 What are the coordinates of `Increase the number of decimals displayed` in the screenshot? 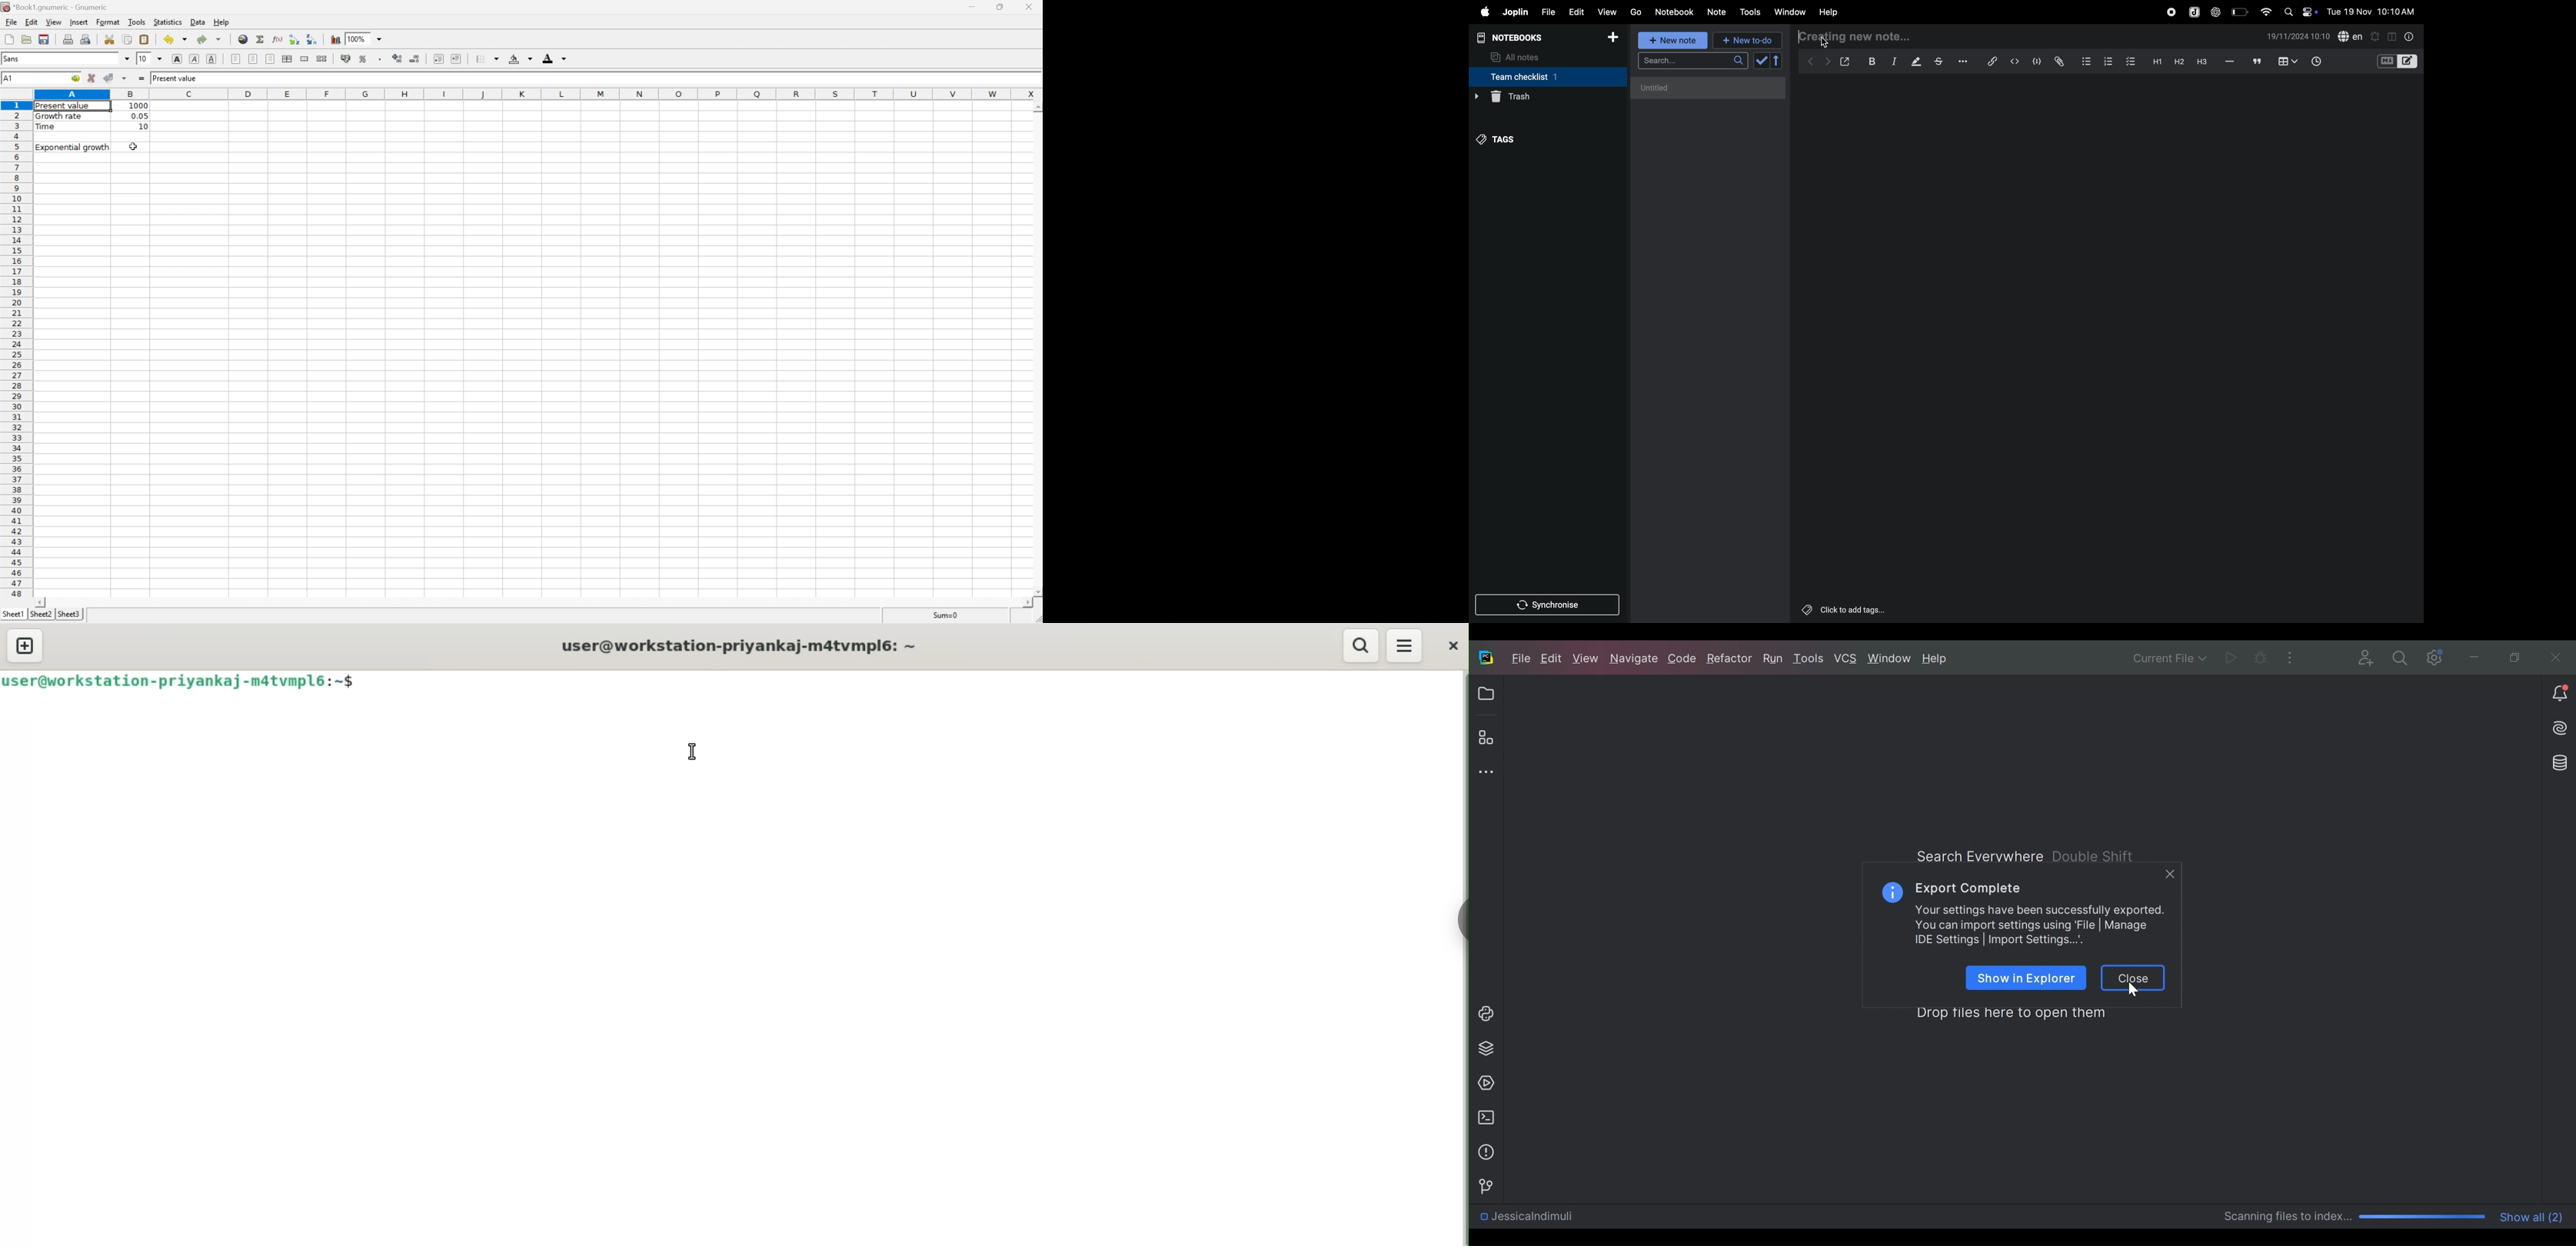 It's located at (398, 59).